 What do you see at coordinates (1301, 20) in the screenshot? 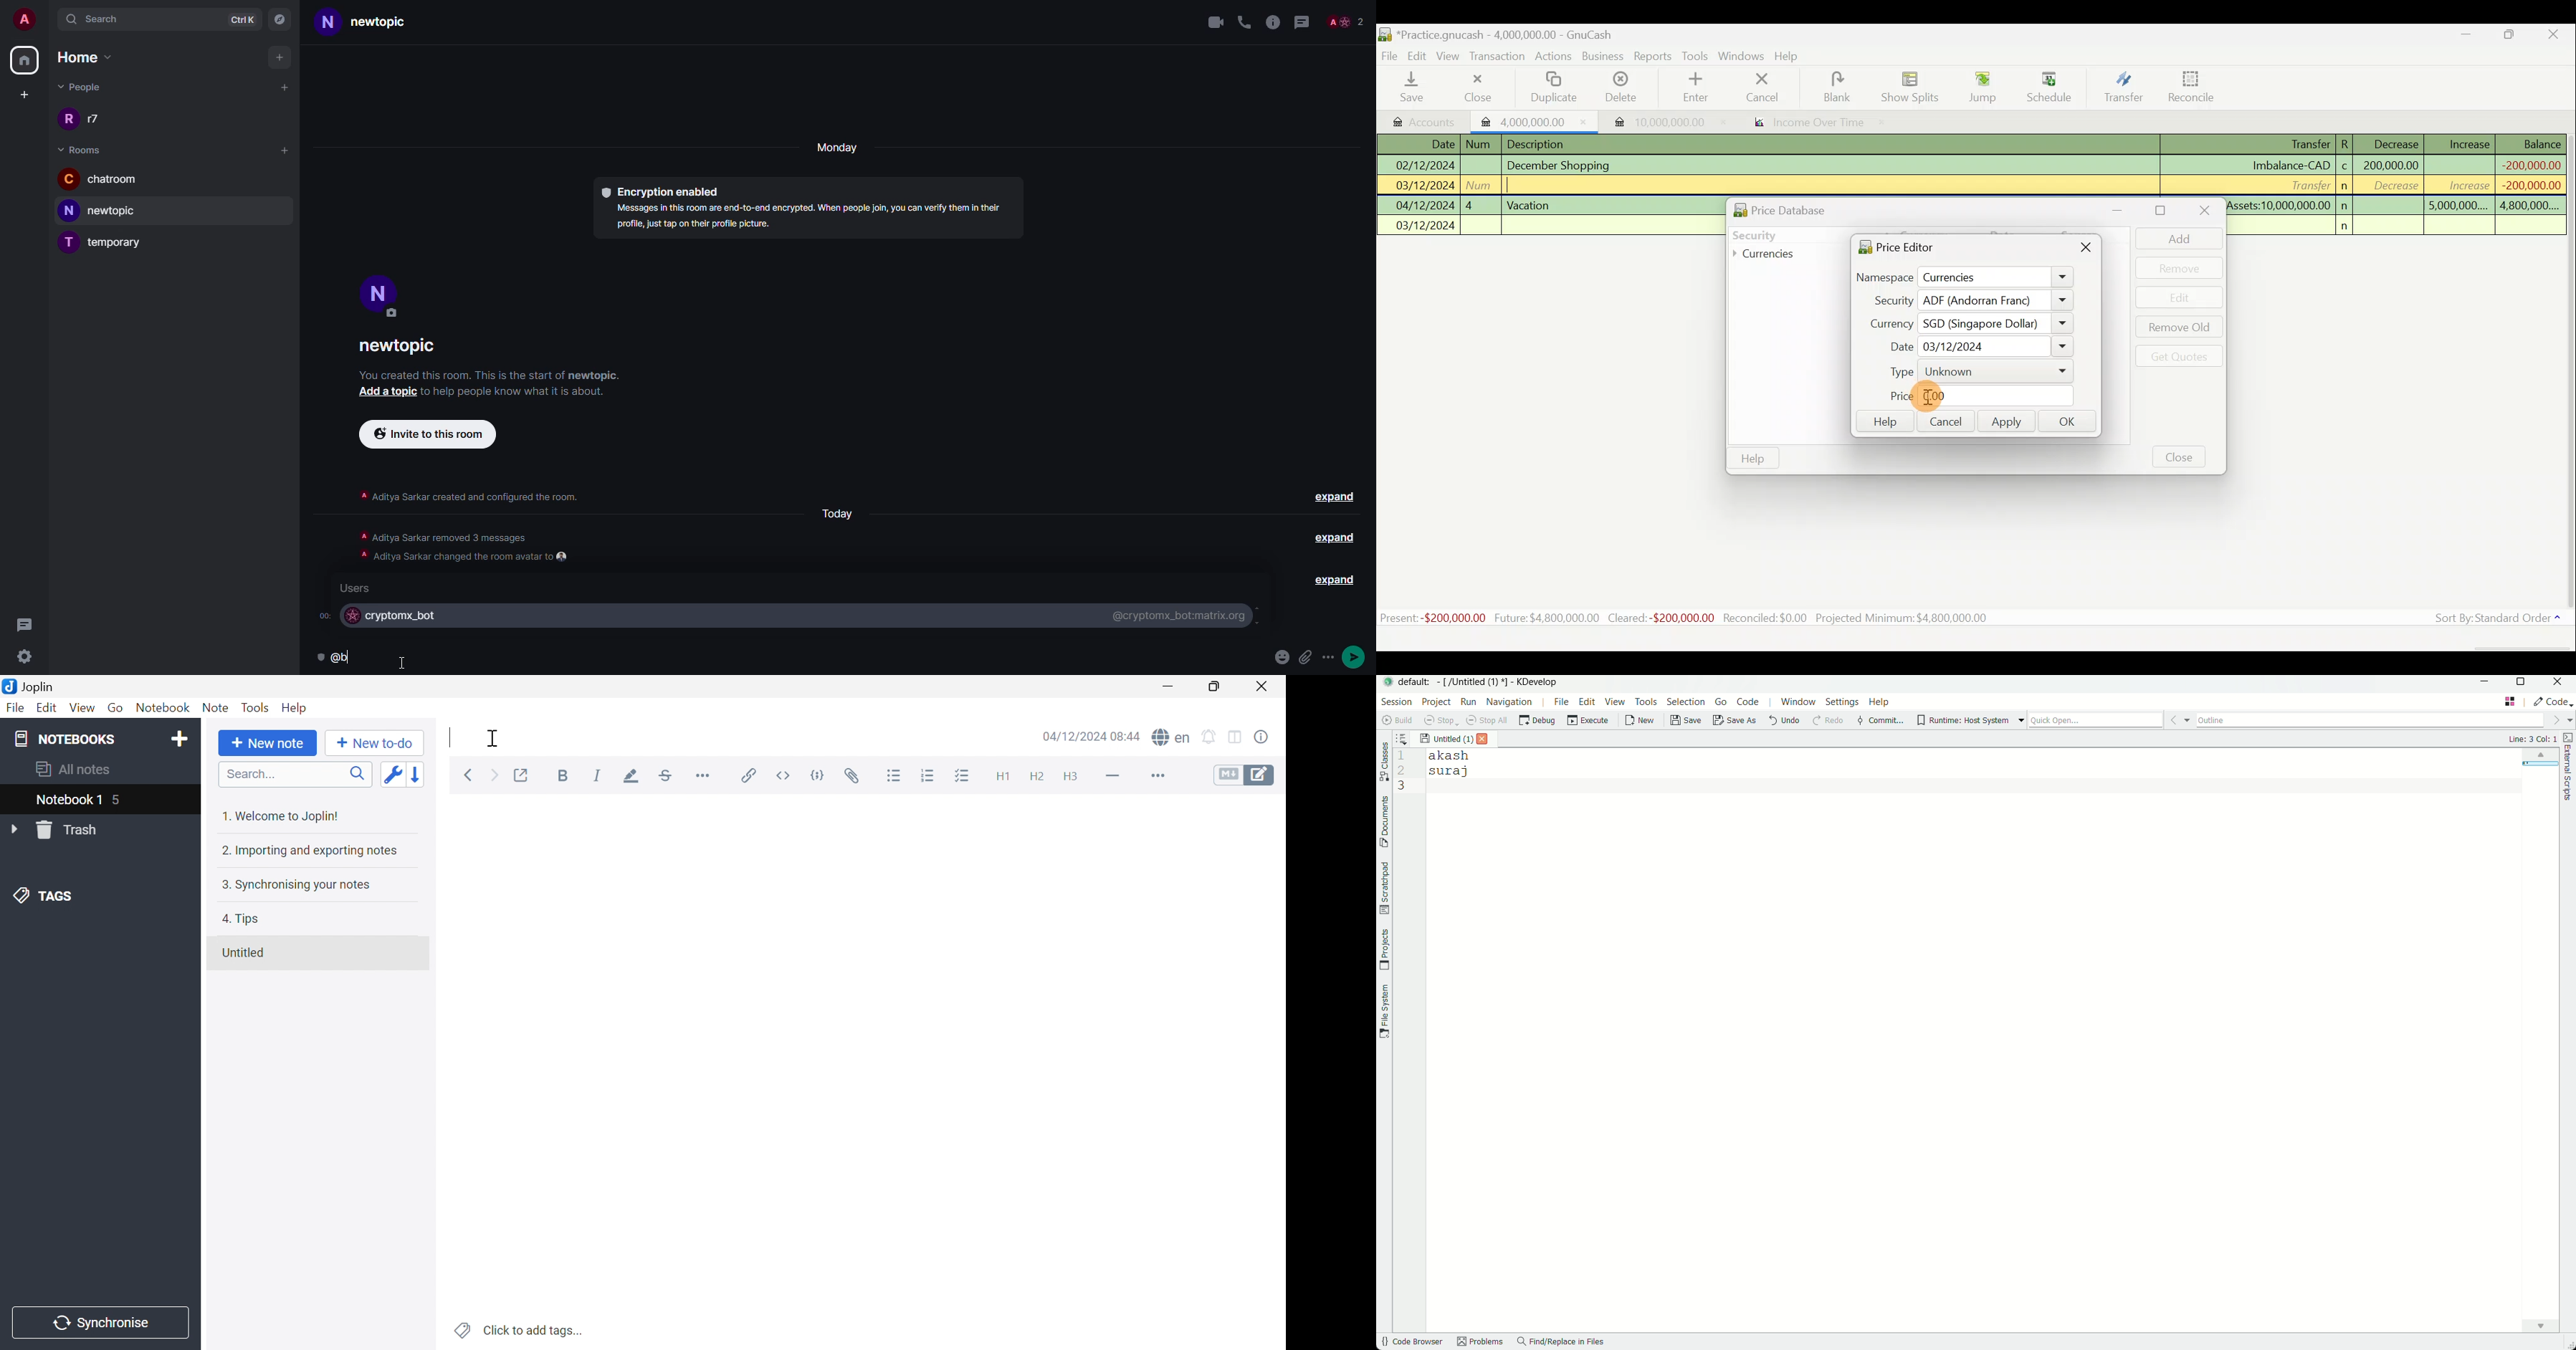
I see `threads` at bounding box center [1301, 20].